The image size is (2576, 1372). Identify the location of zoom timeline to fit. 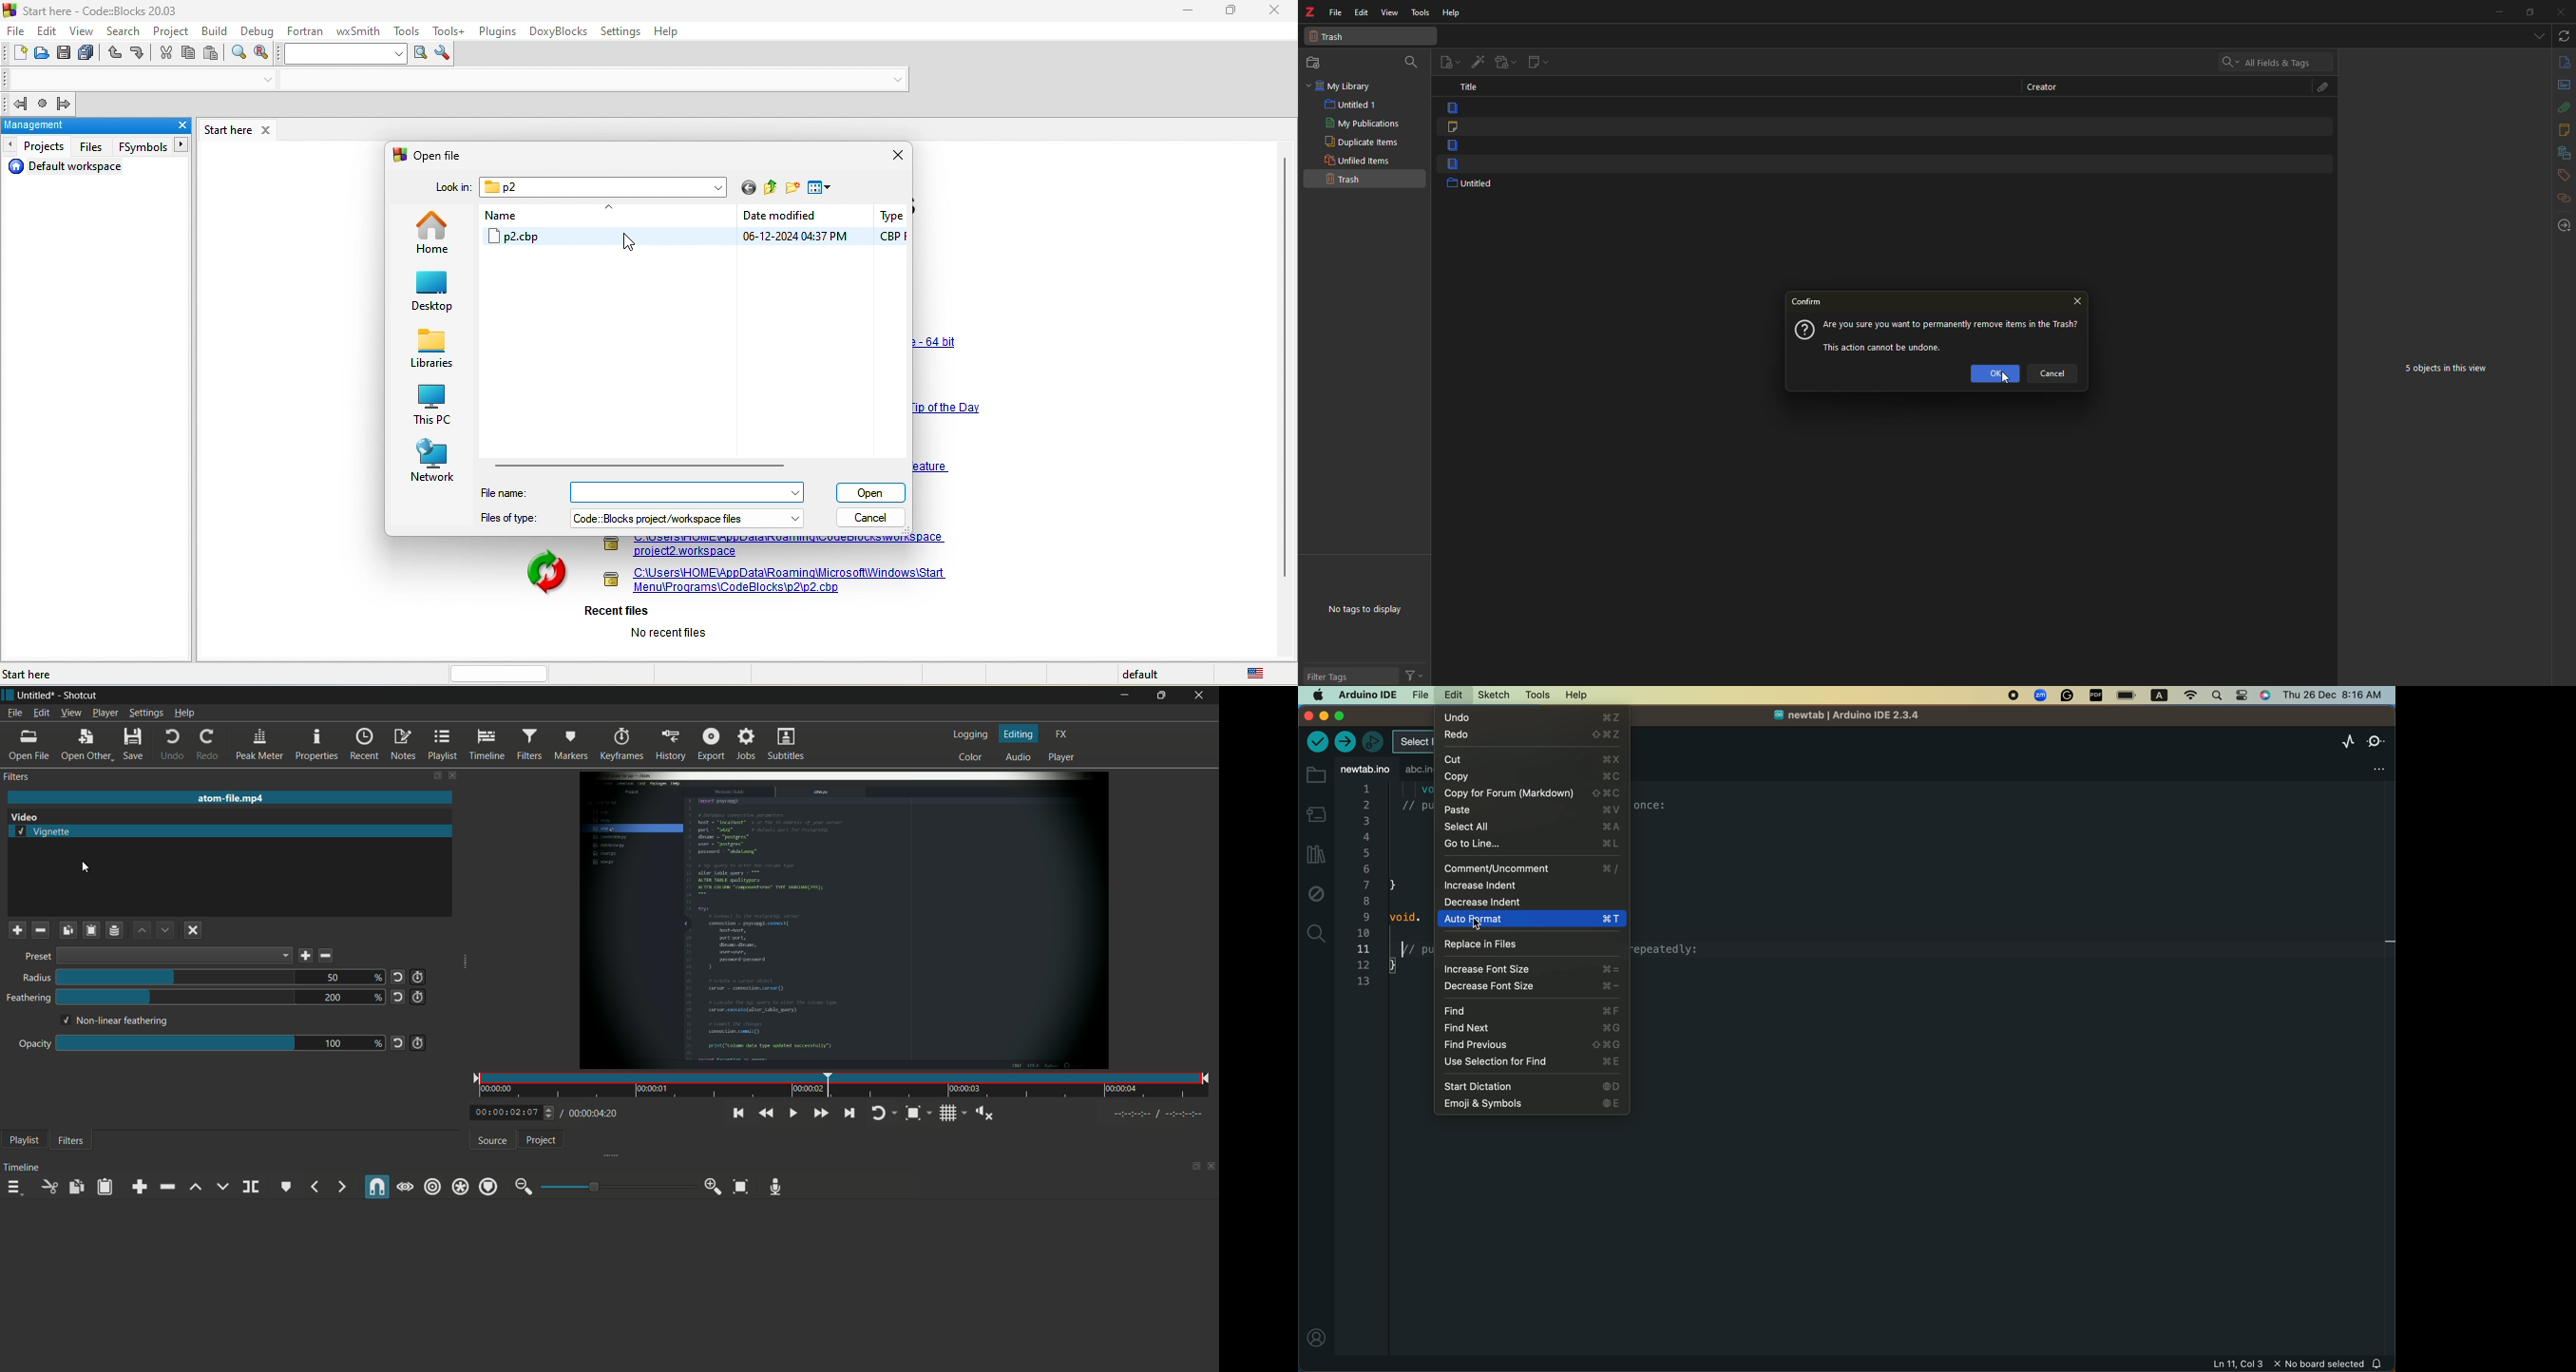
(741, 1187).